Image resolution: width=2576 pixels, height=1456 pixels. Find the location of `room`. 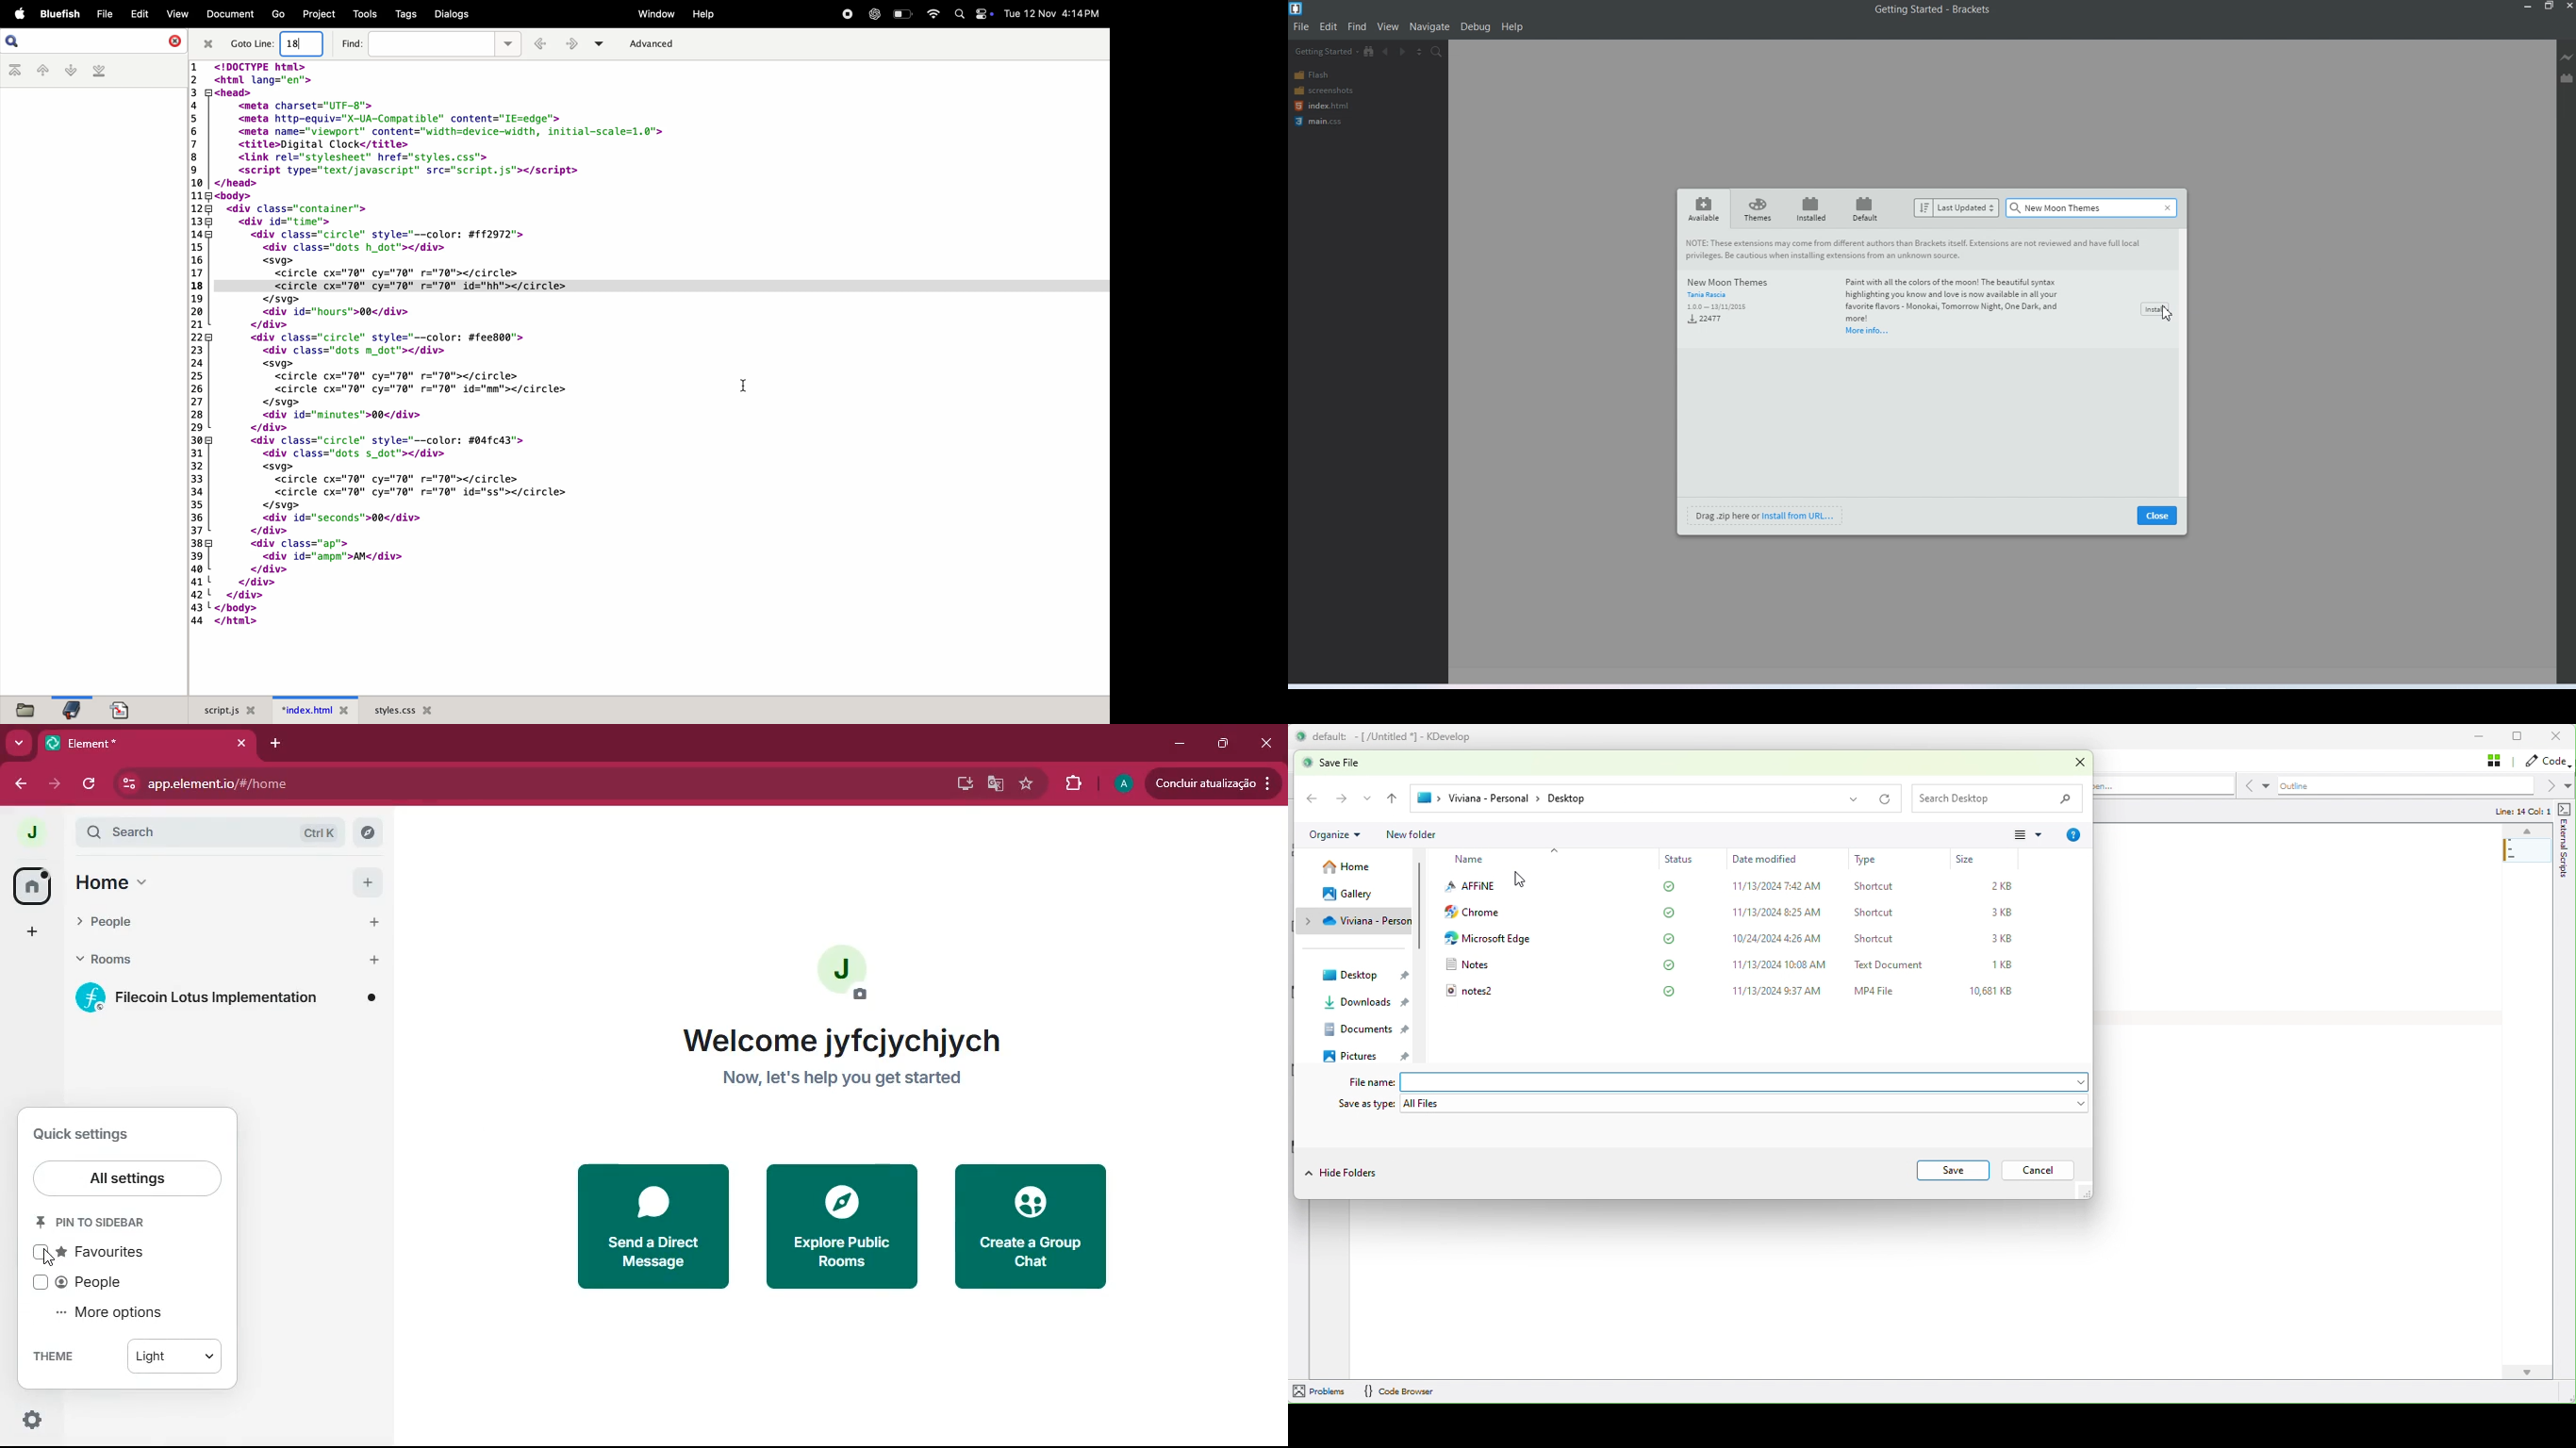

room is located at coordinates (225, 999).